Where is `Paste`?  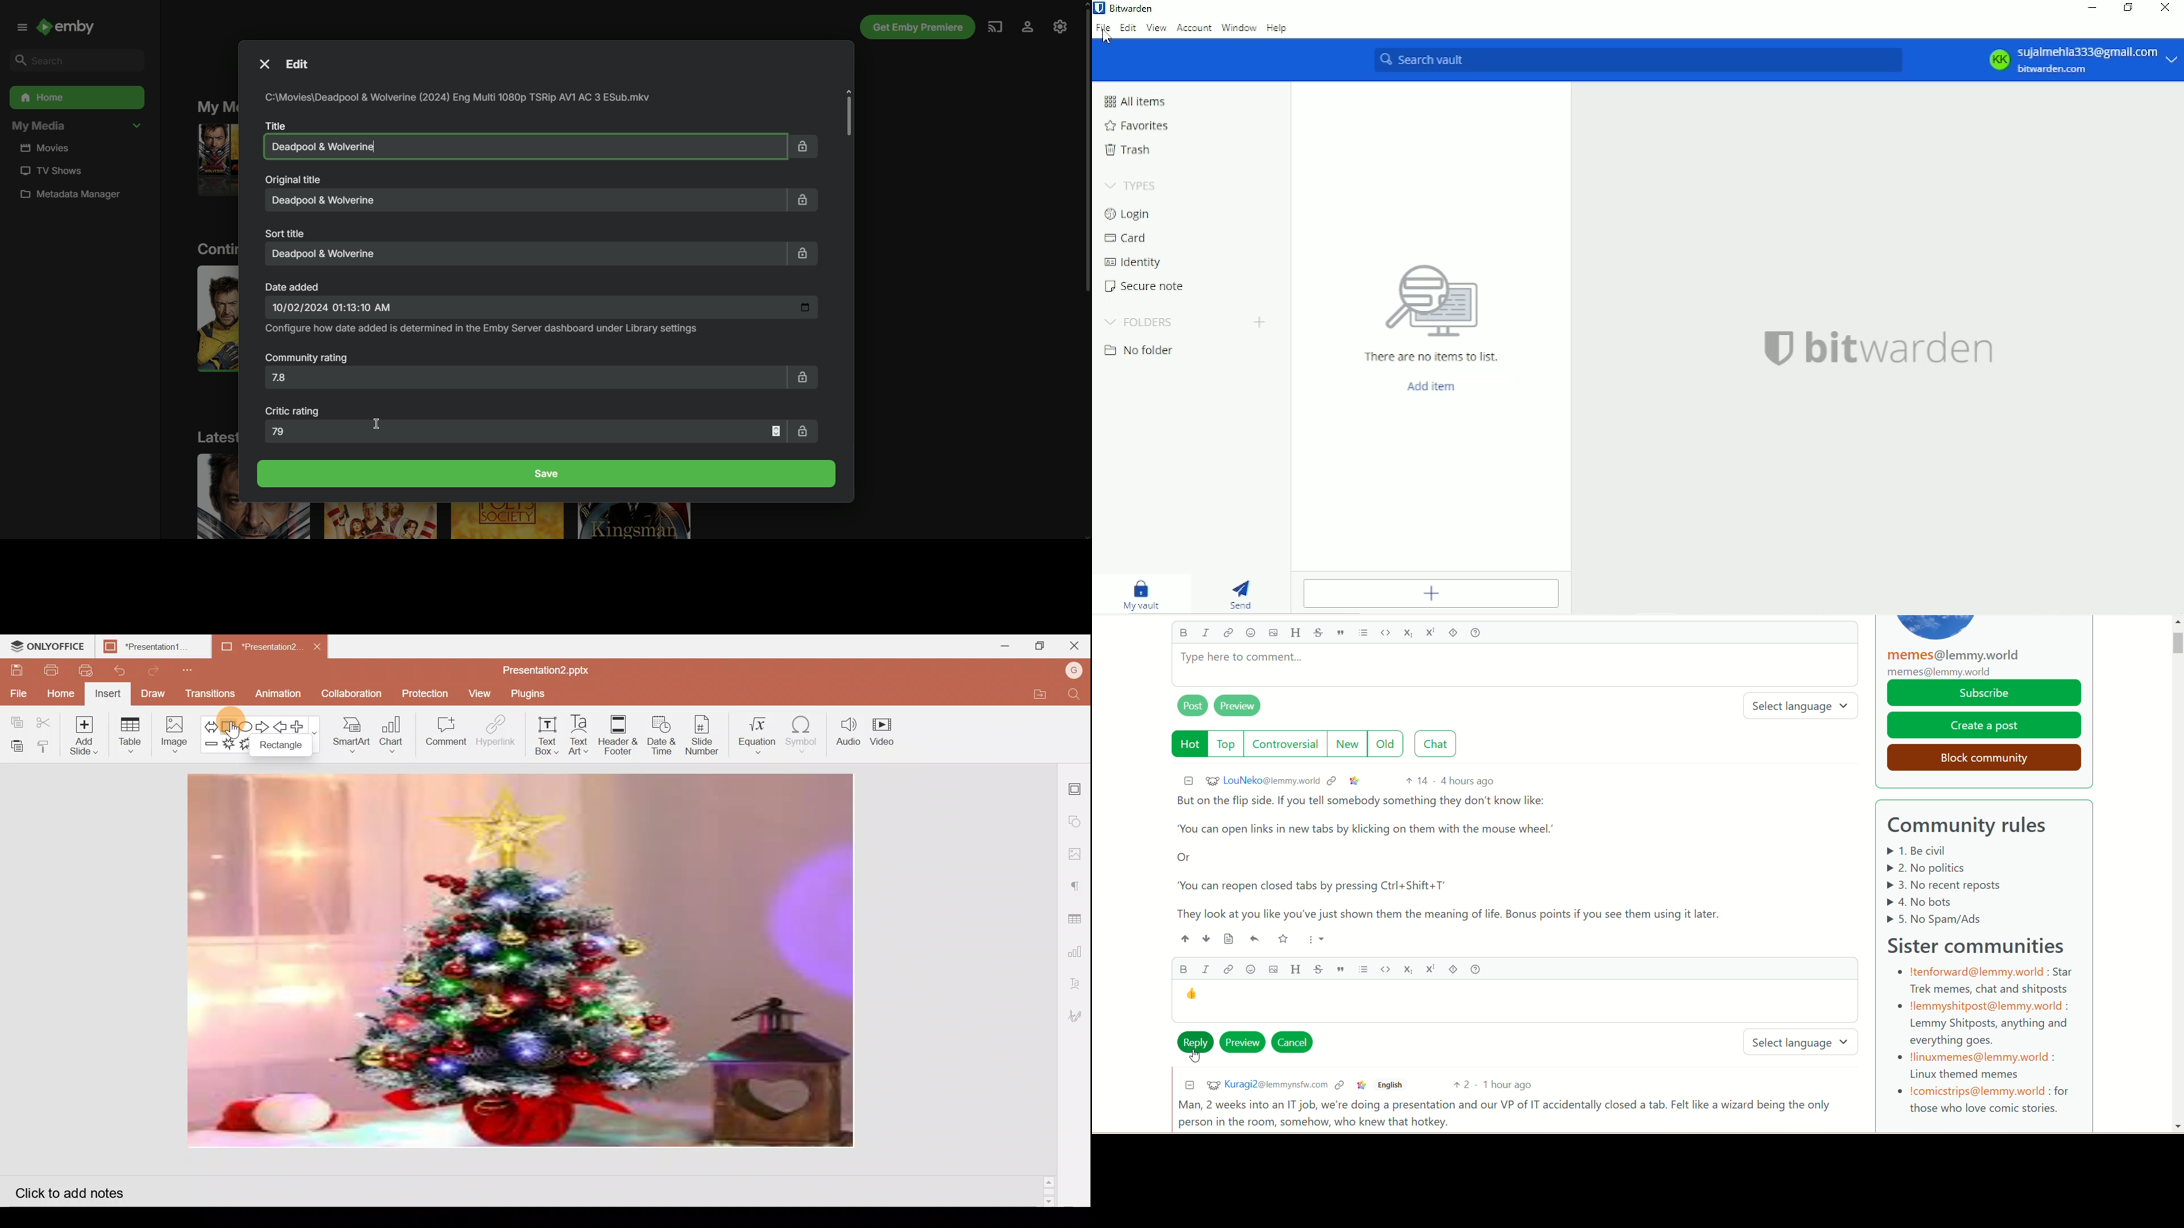
Paste is located at coordinates (14, 745).